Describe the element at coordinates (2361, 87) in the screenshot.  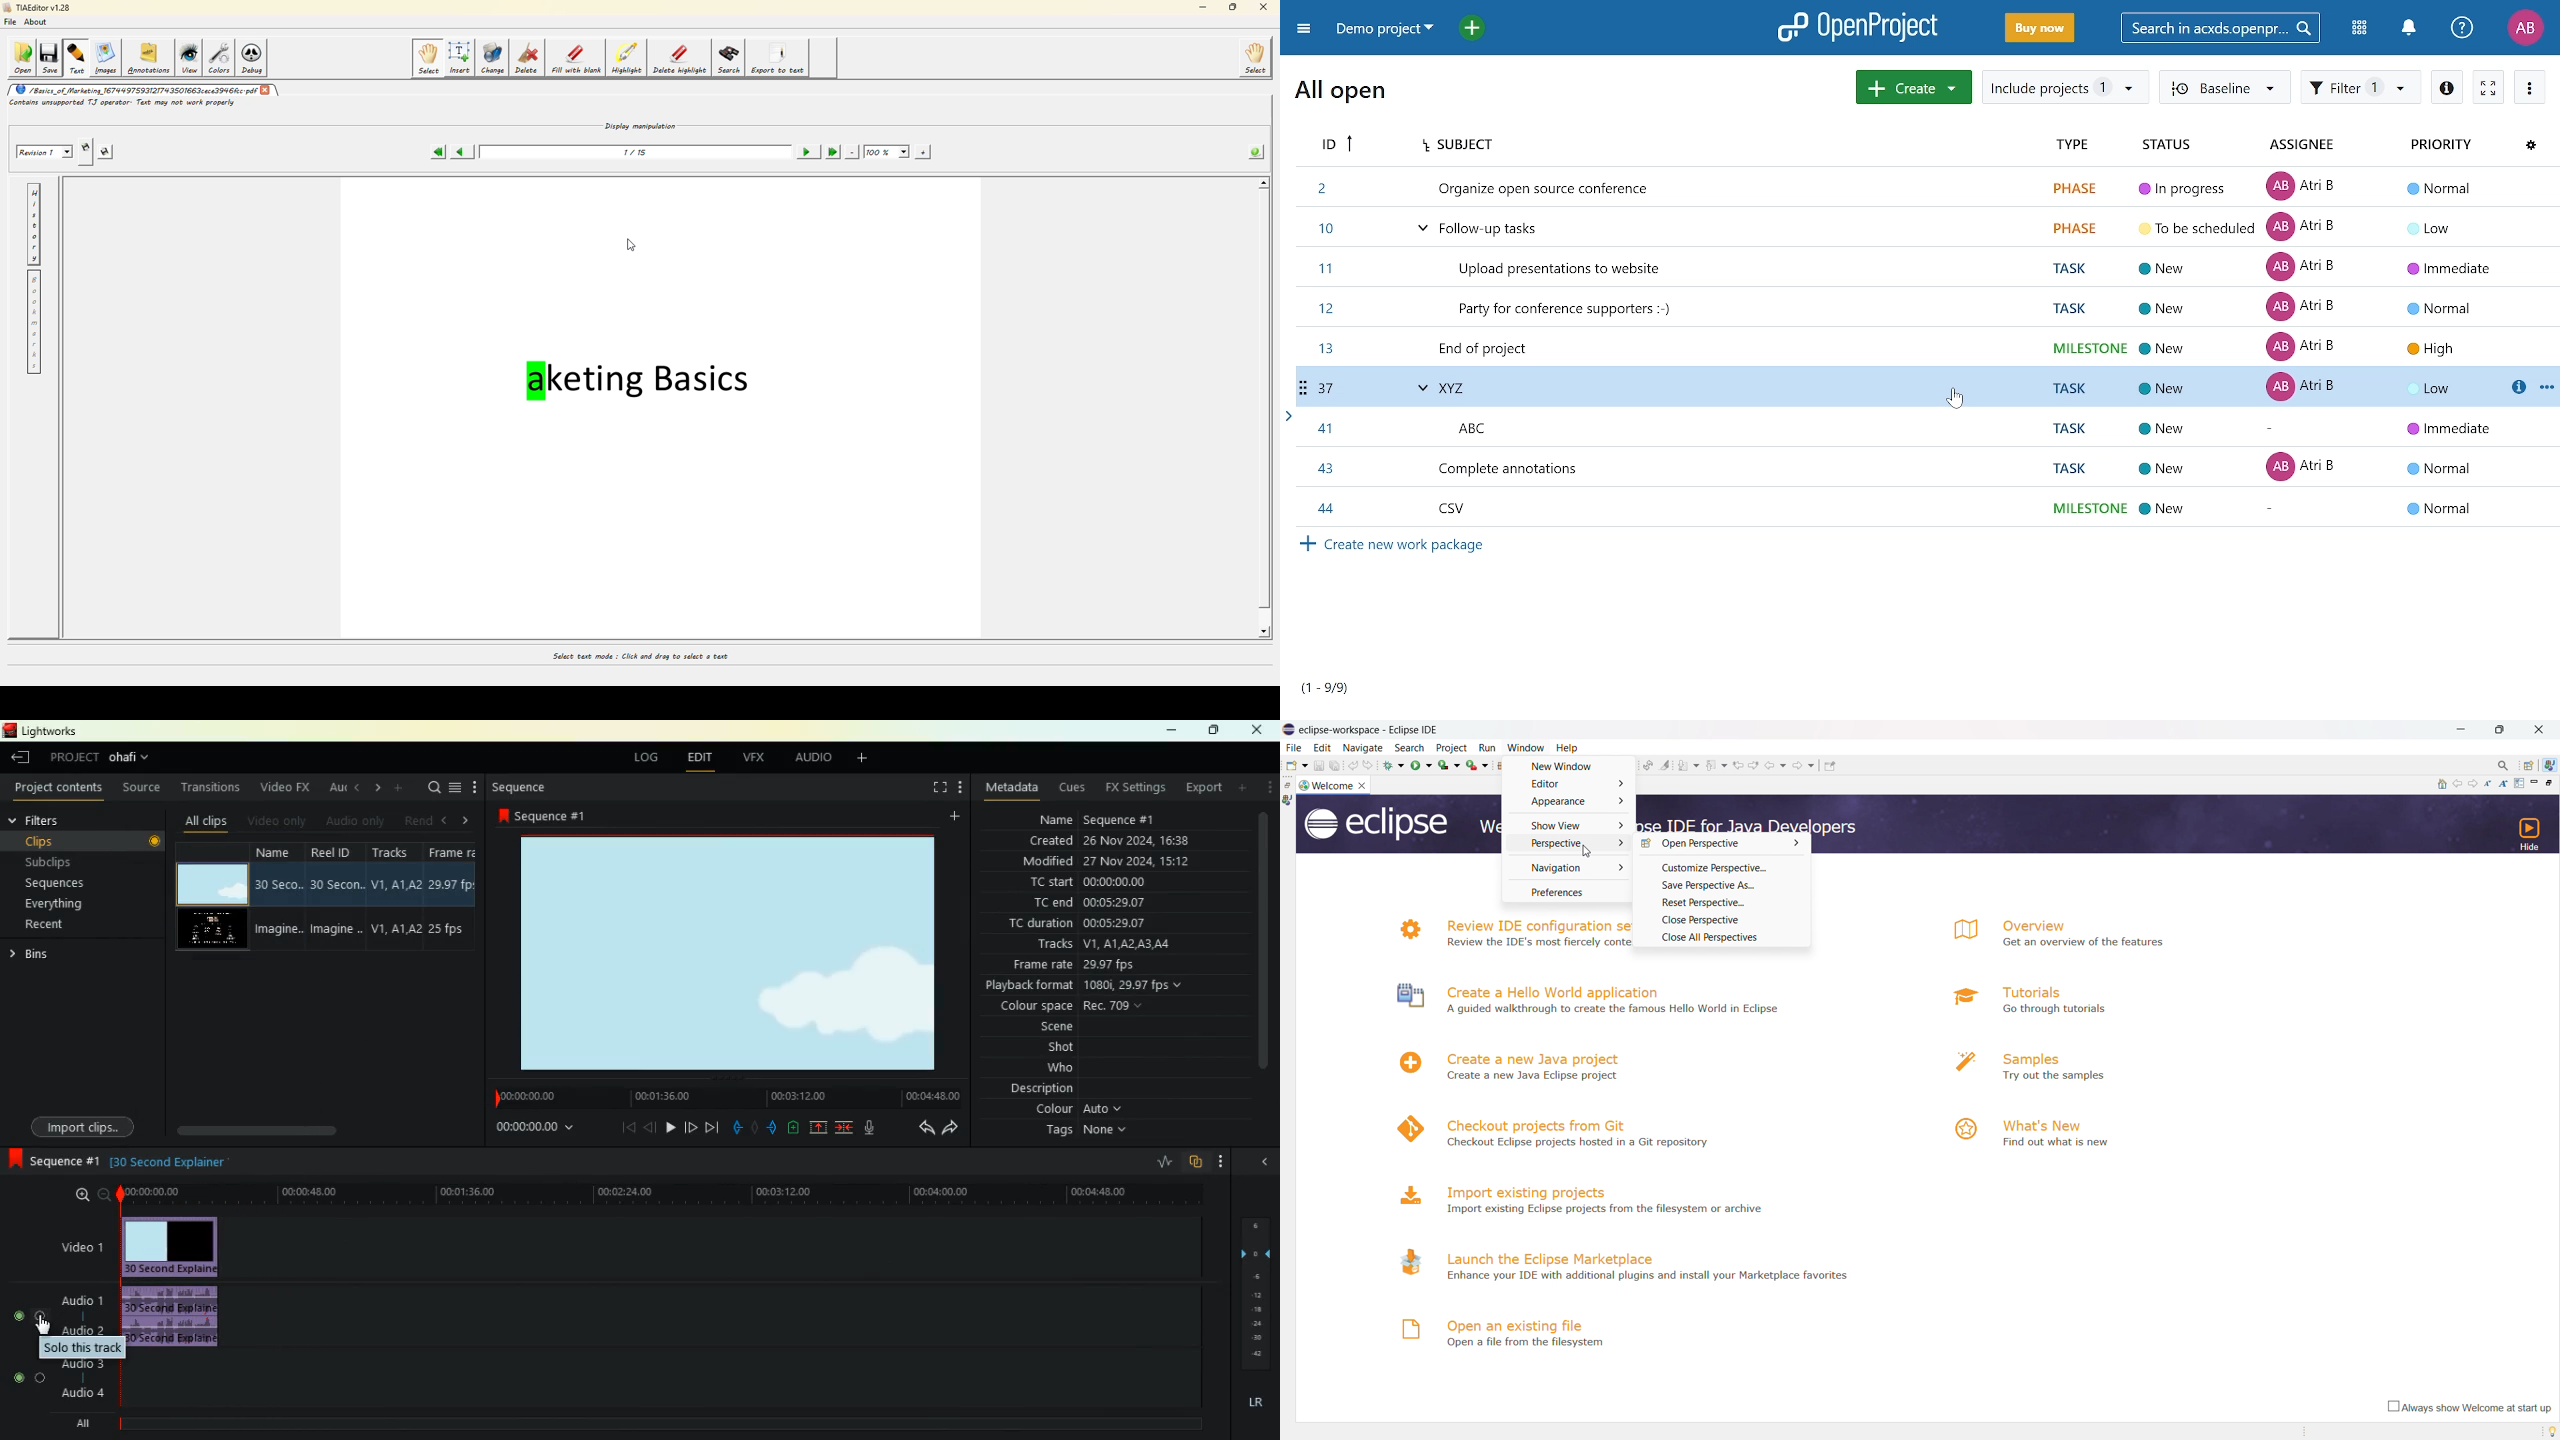
I see `Filter` at that location.